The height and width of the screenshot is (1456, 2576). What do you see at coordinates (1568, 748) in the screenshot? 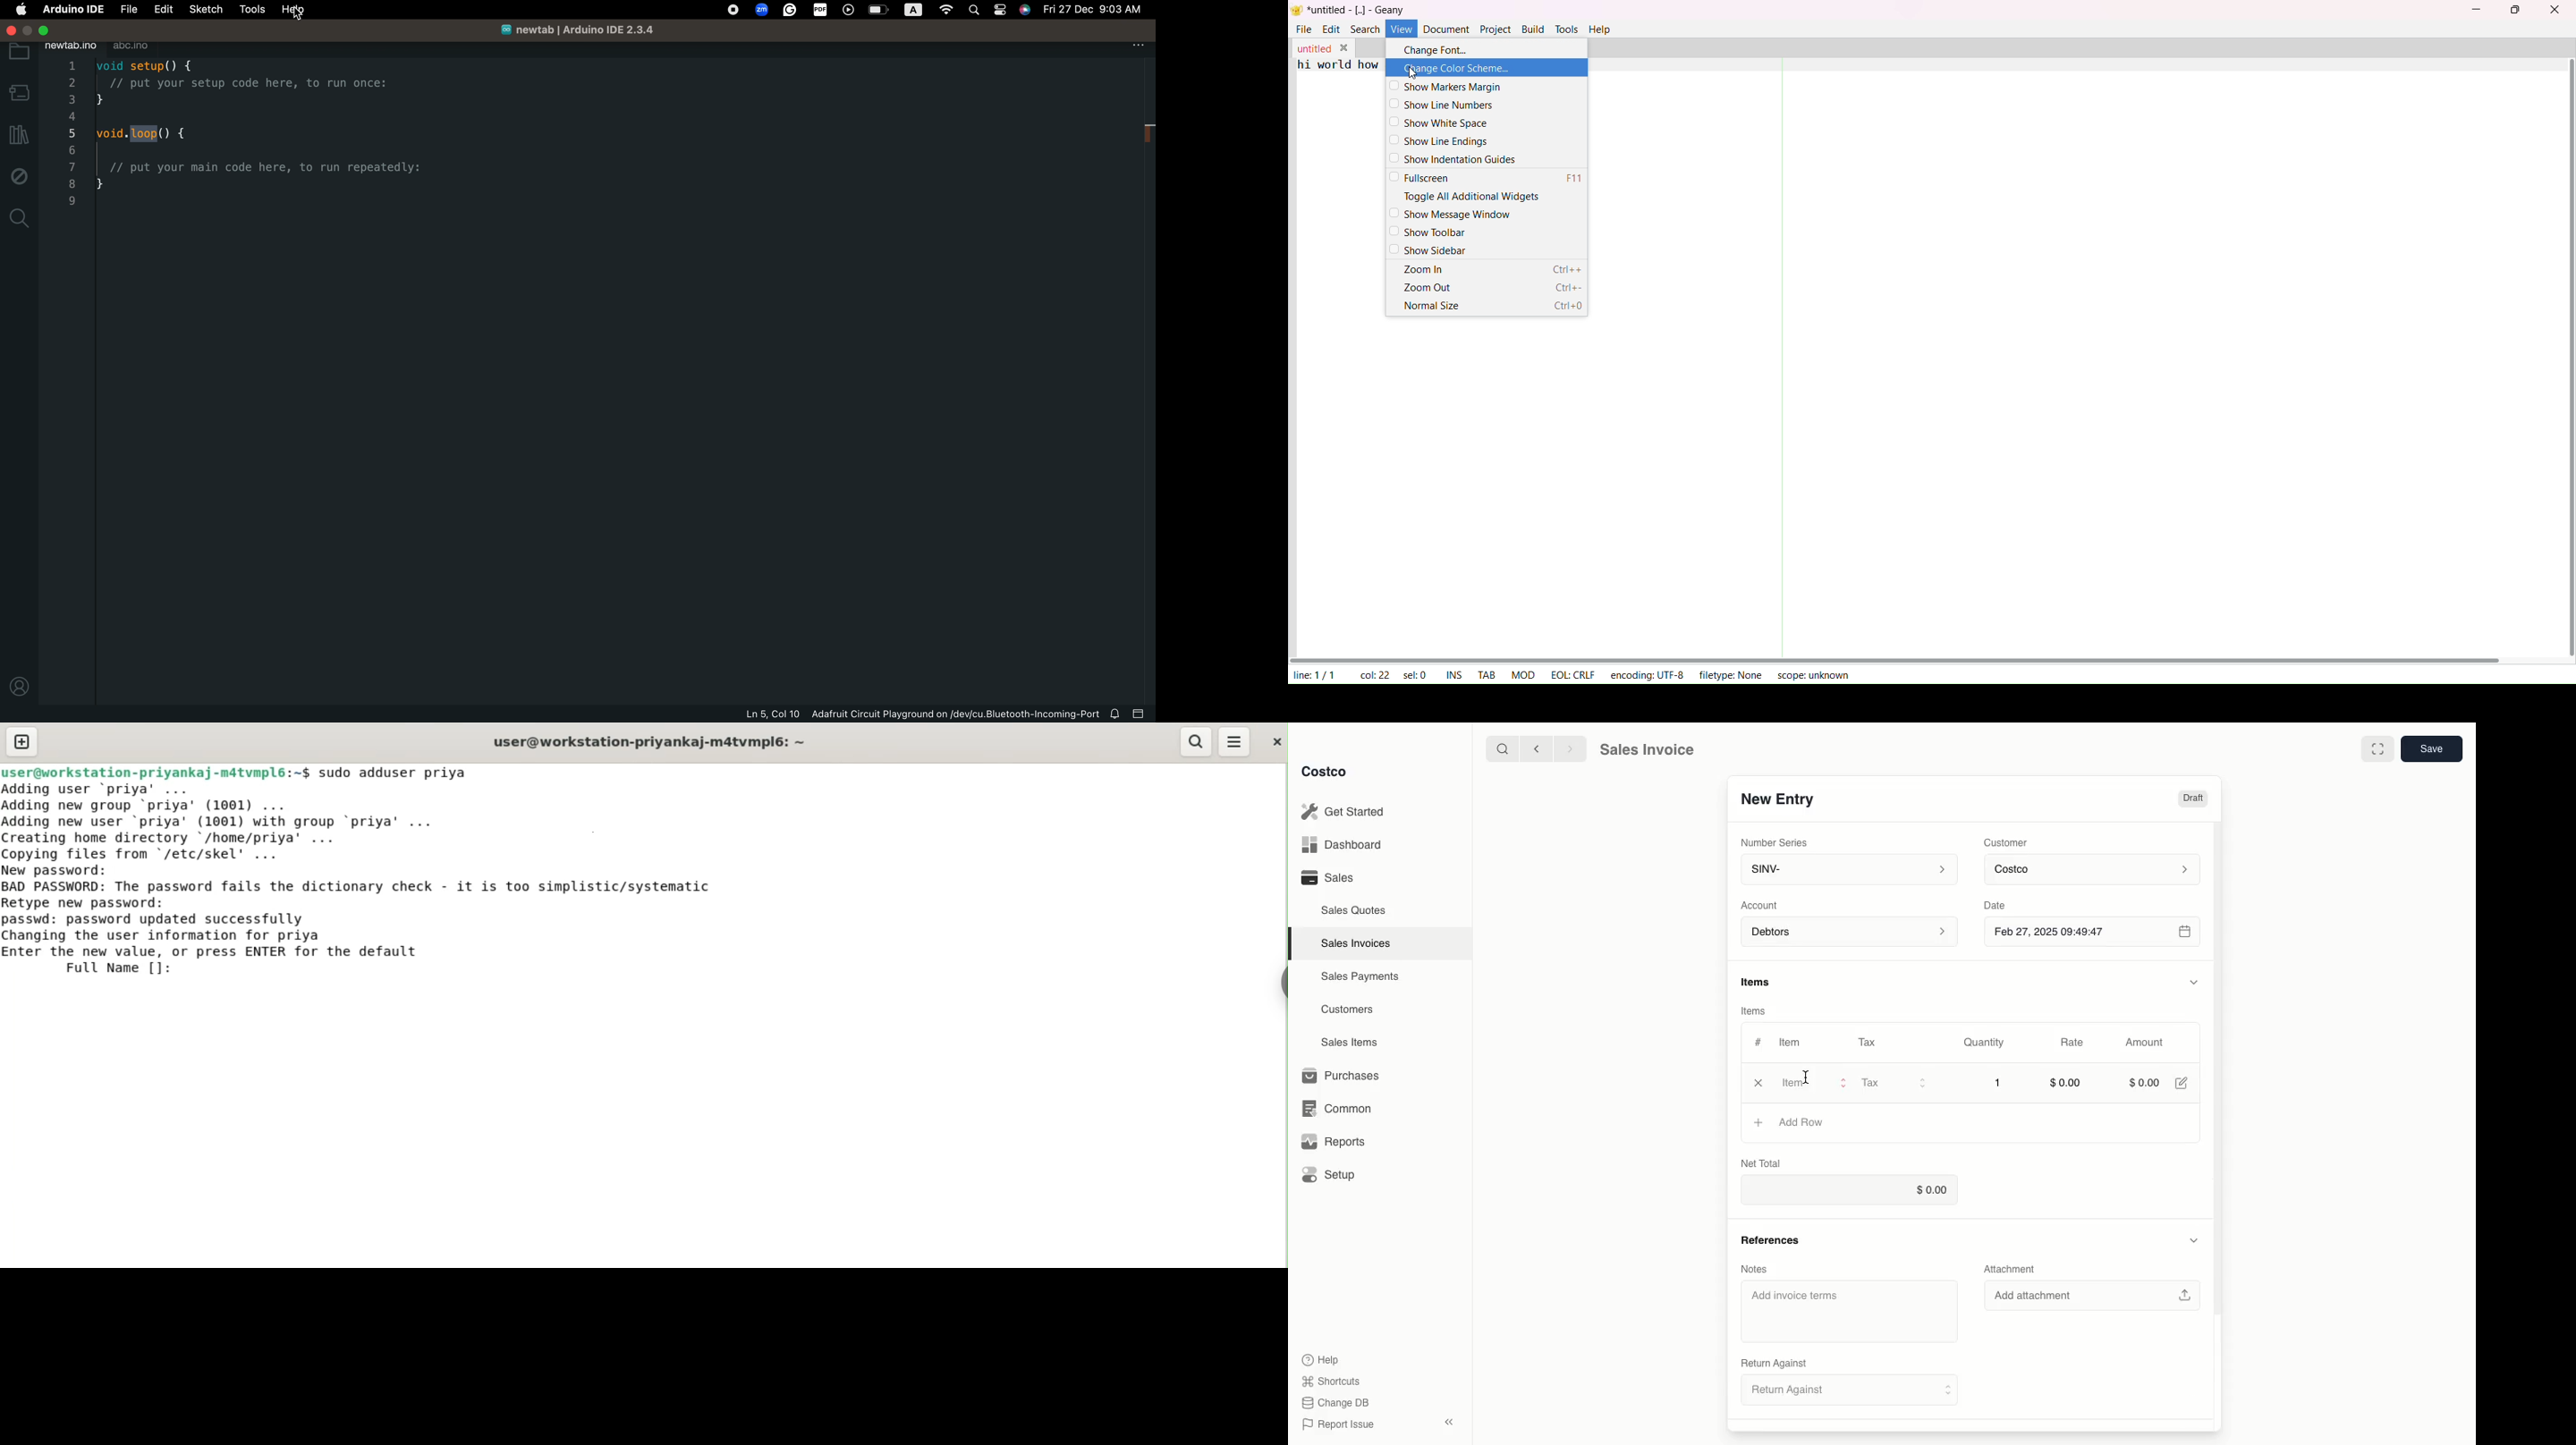
I see `forward` at bounding box center [1568, 748].